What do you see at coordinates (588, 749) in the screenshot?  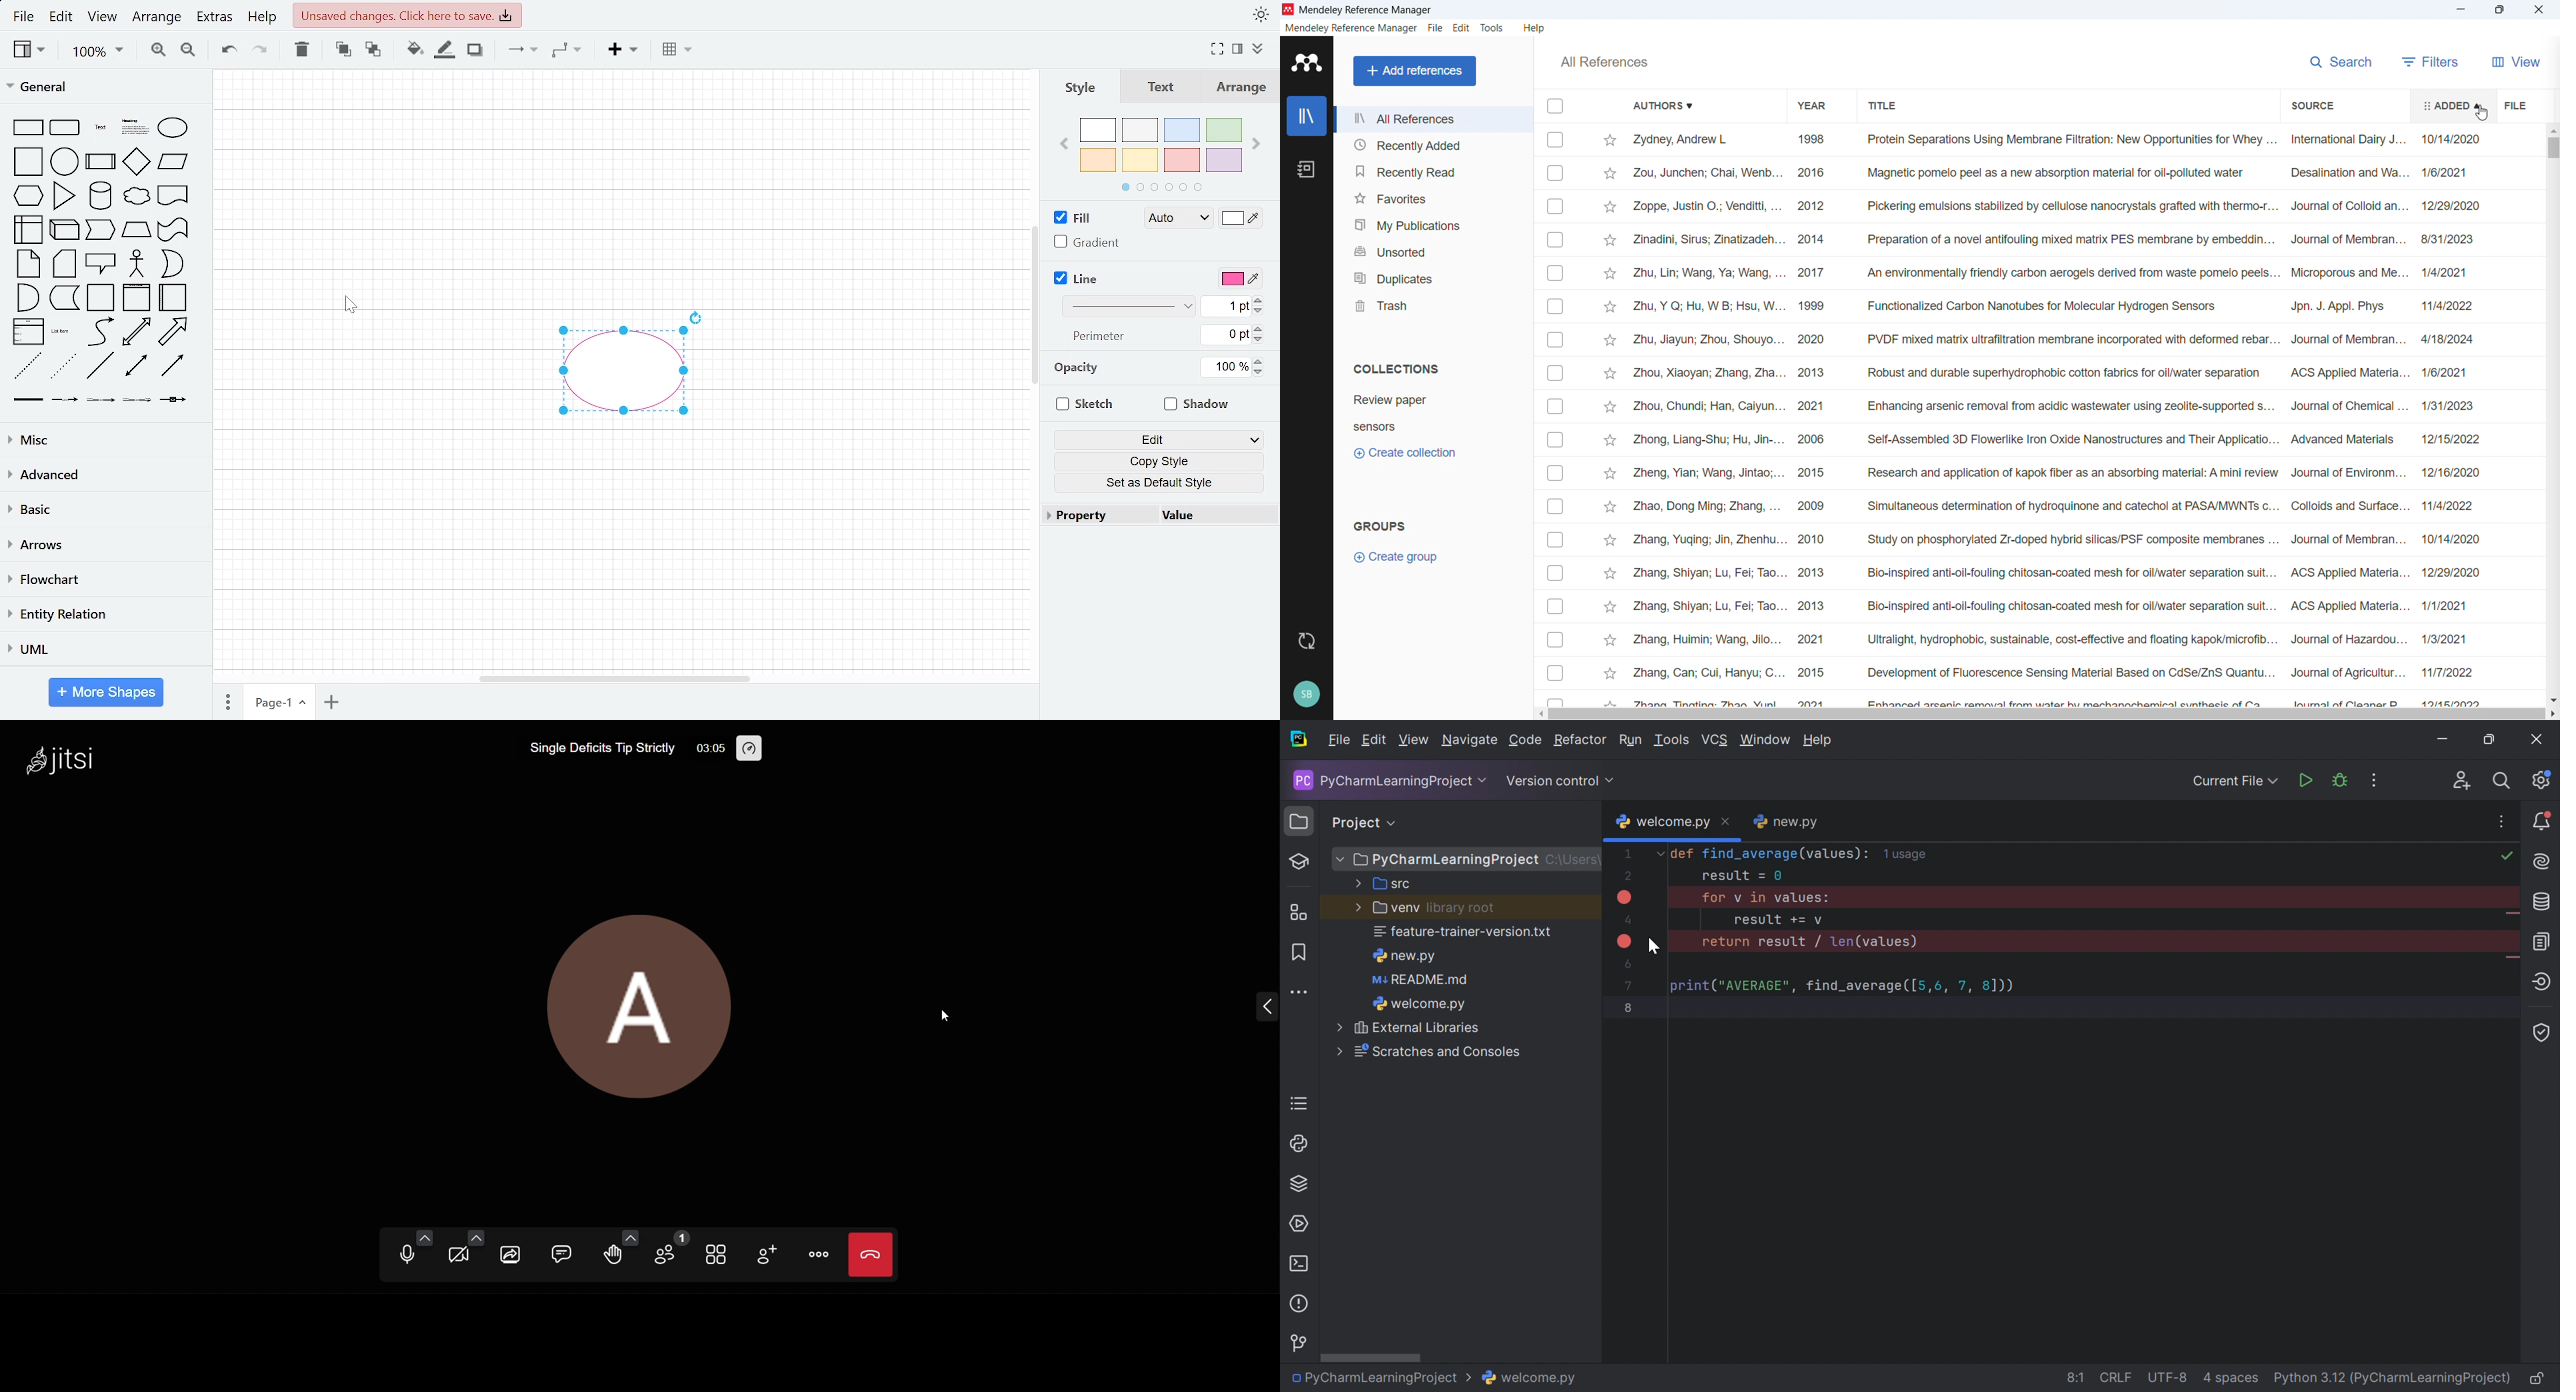 I see `Single Deficits Tip Strictly` at bounding box center [588, 749].